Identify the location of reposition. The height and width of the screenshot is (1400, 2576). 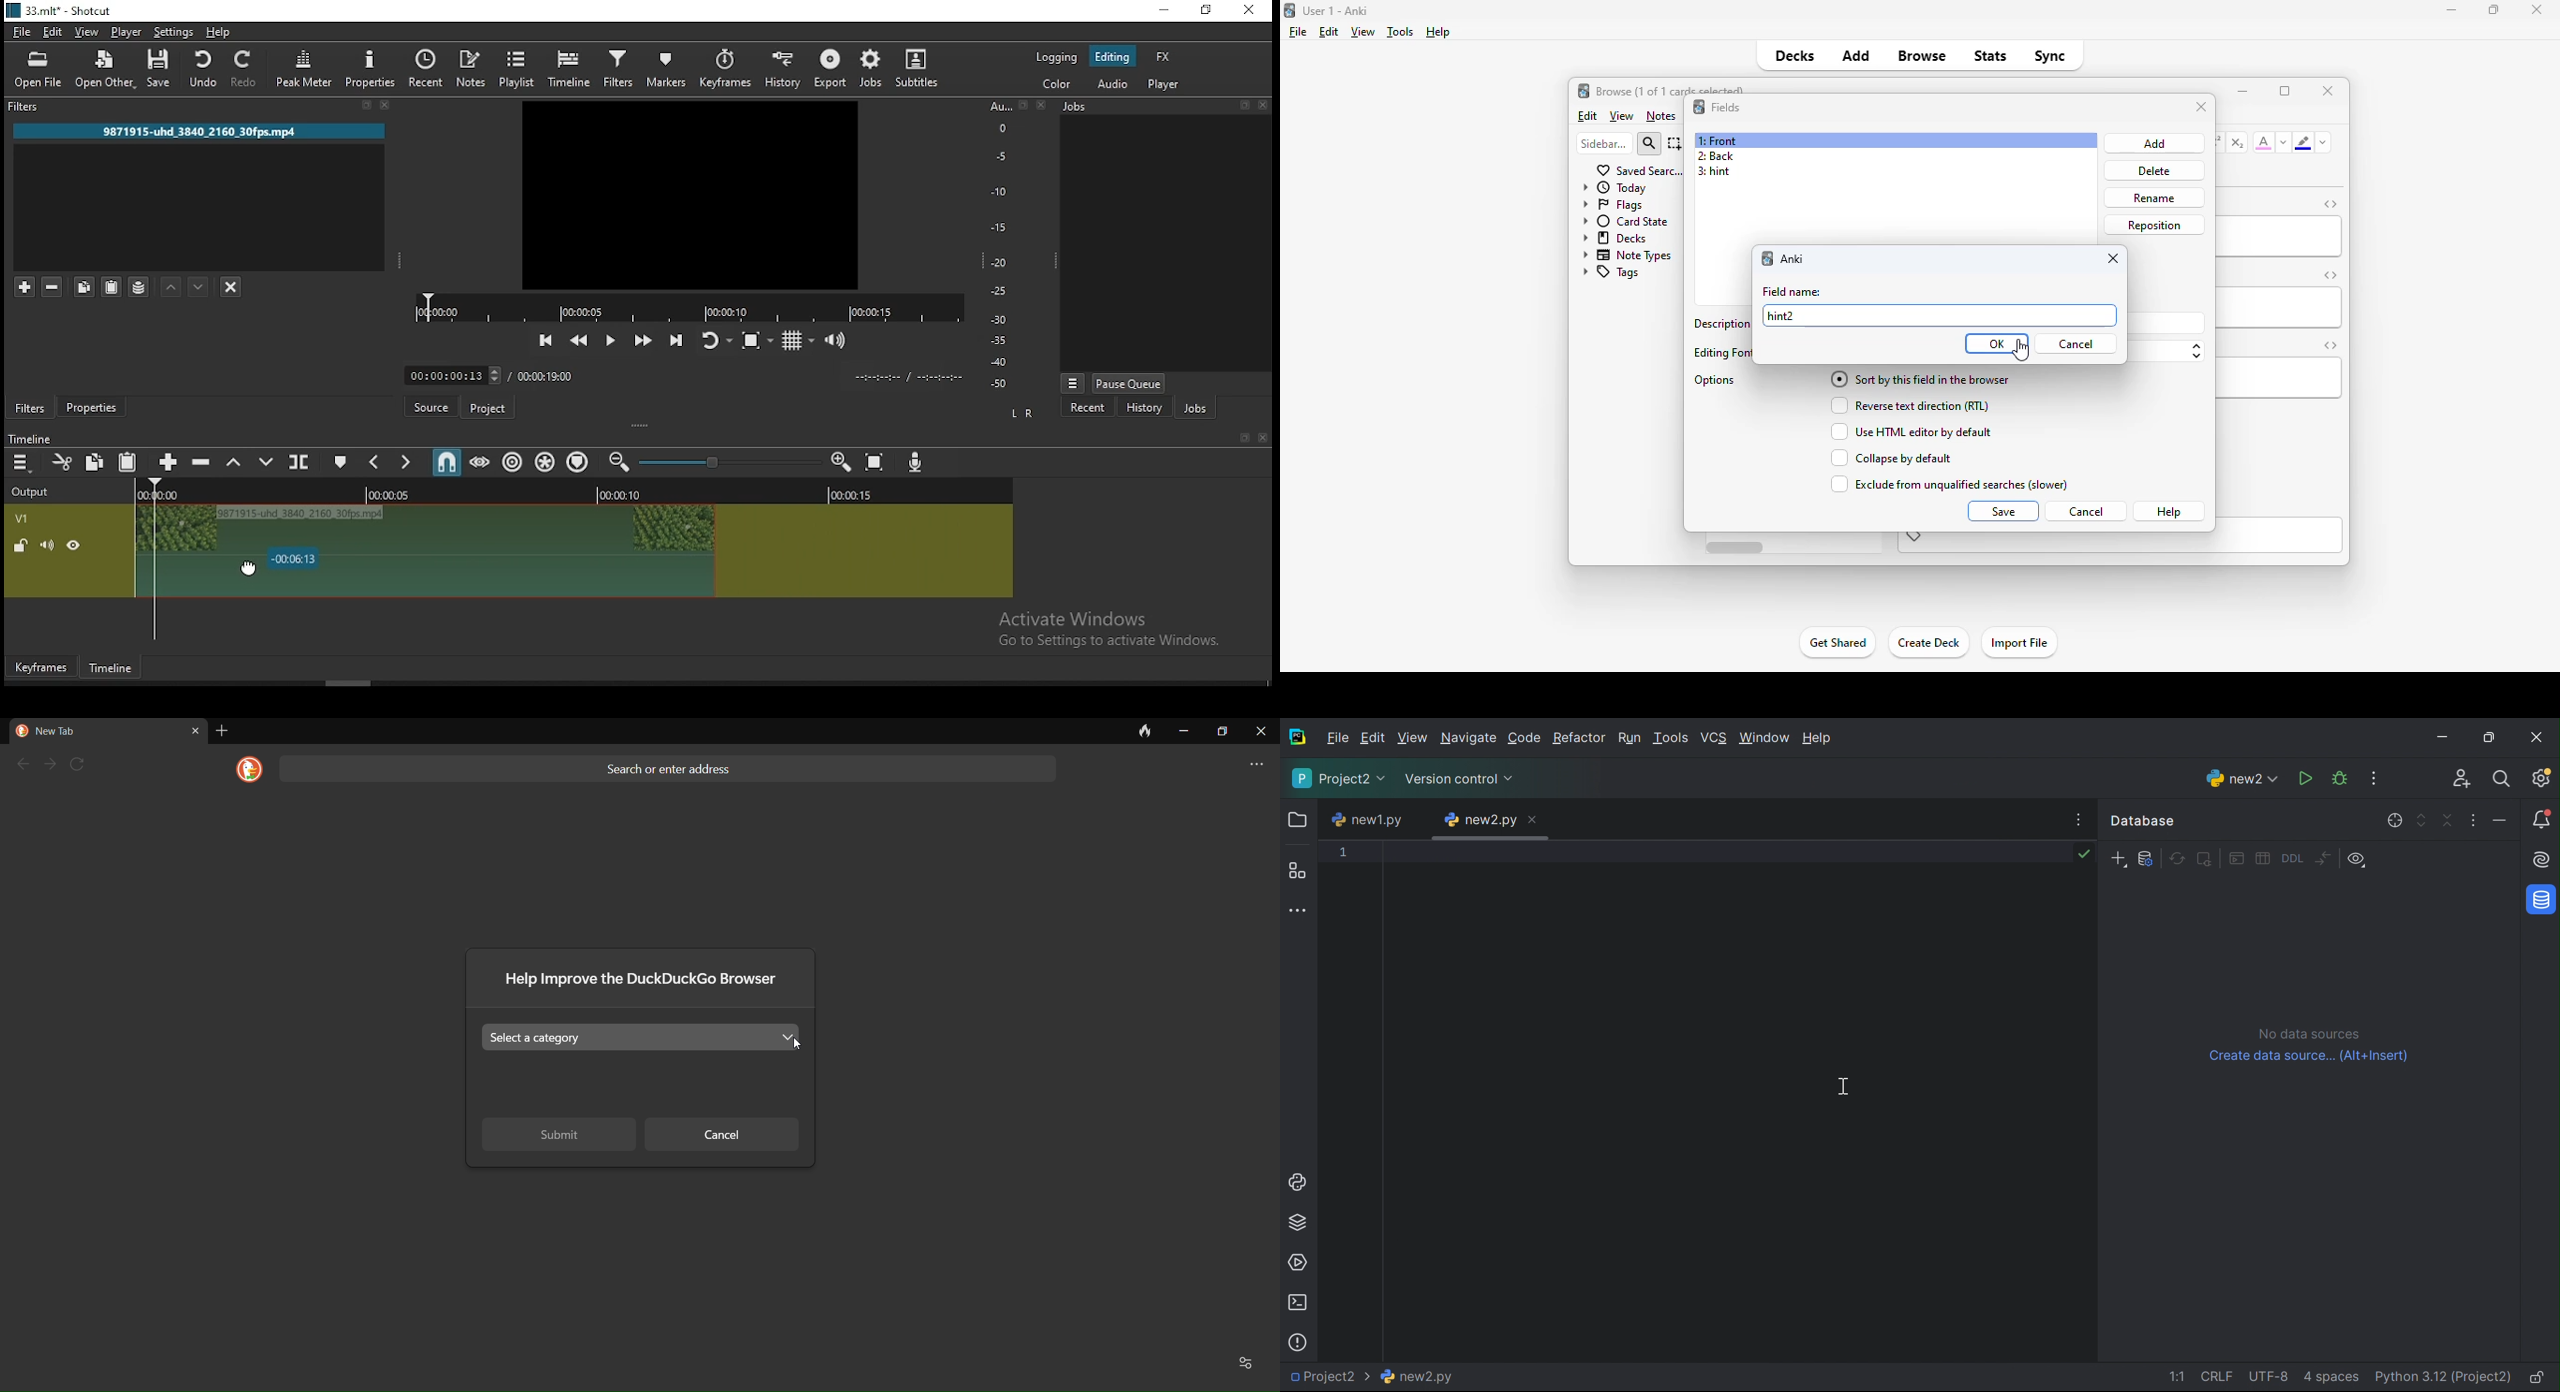
(2155, 226).